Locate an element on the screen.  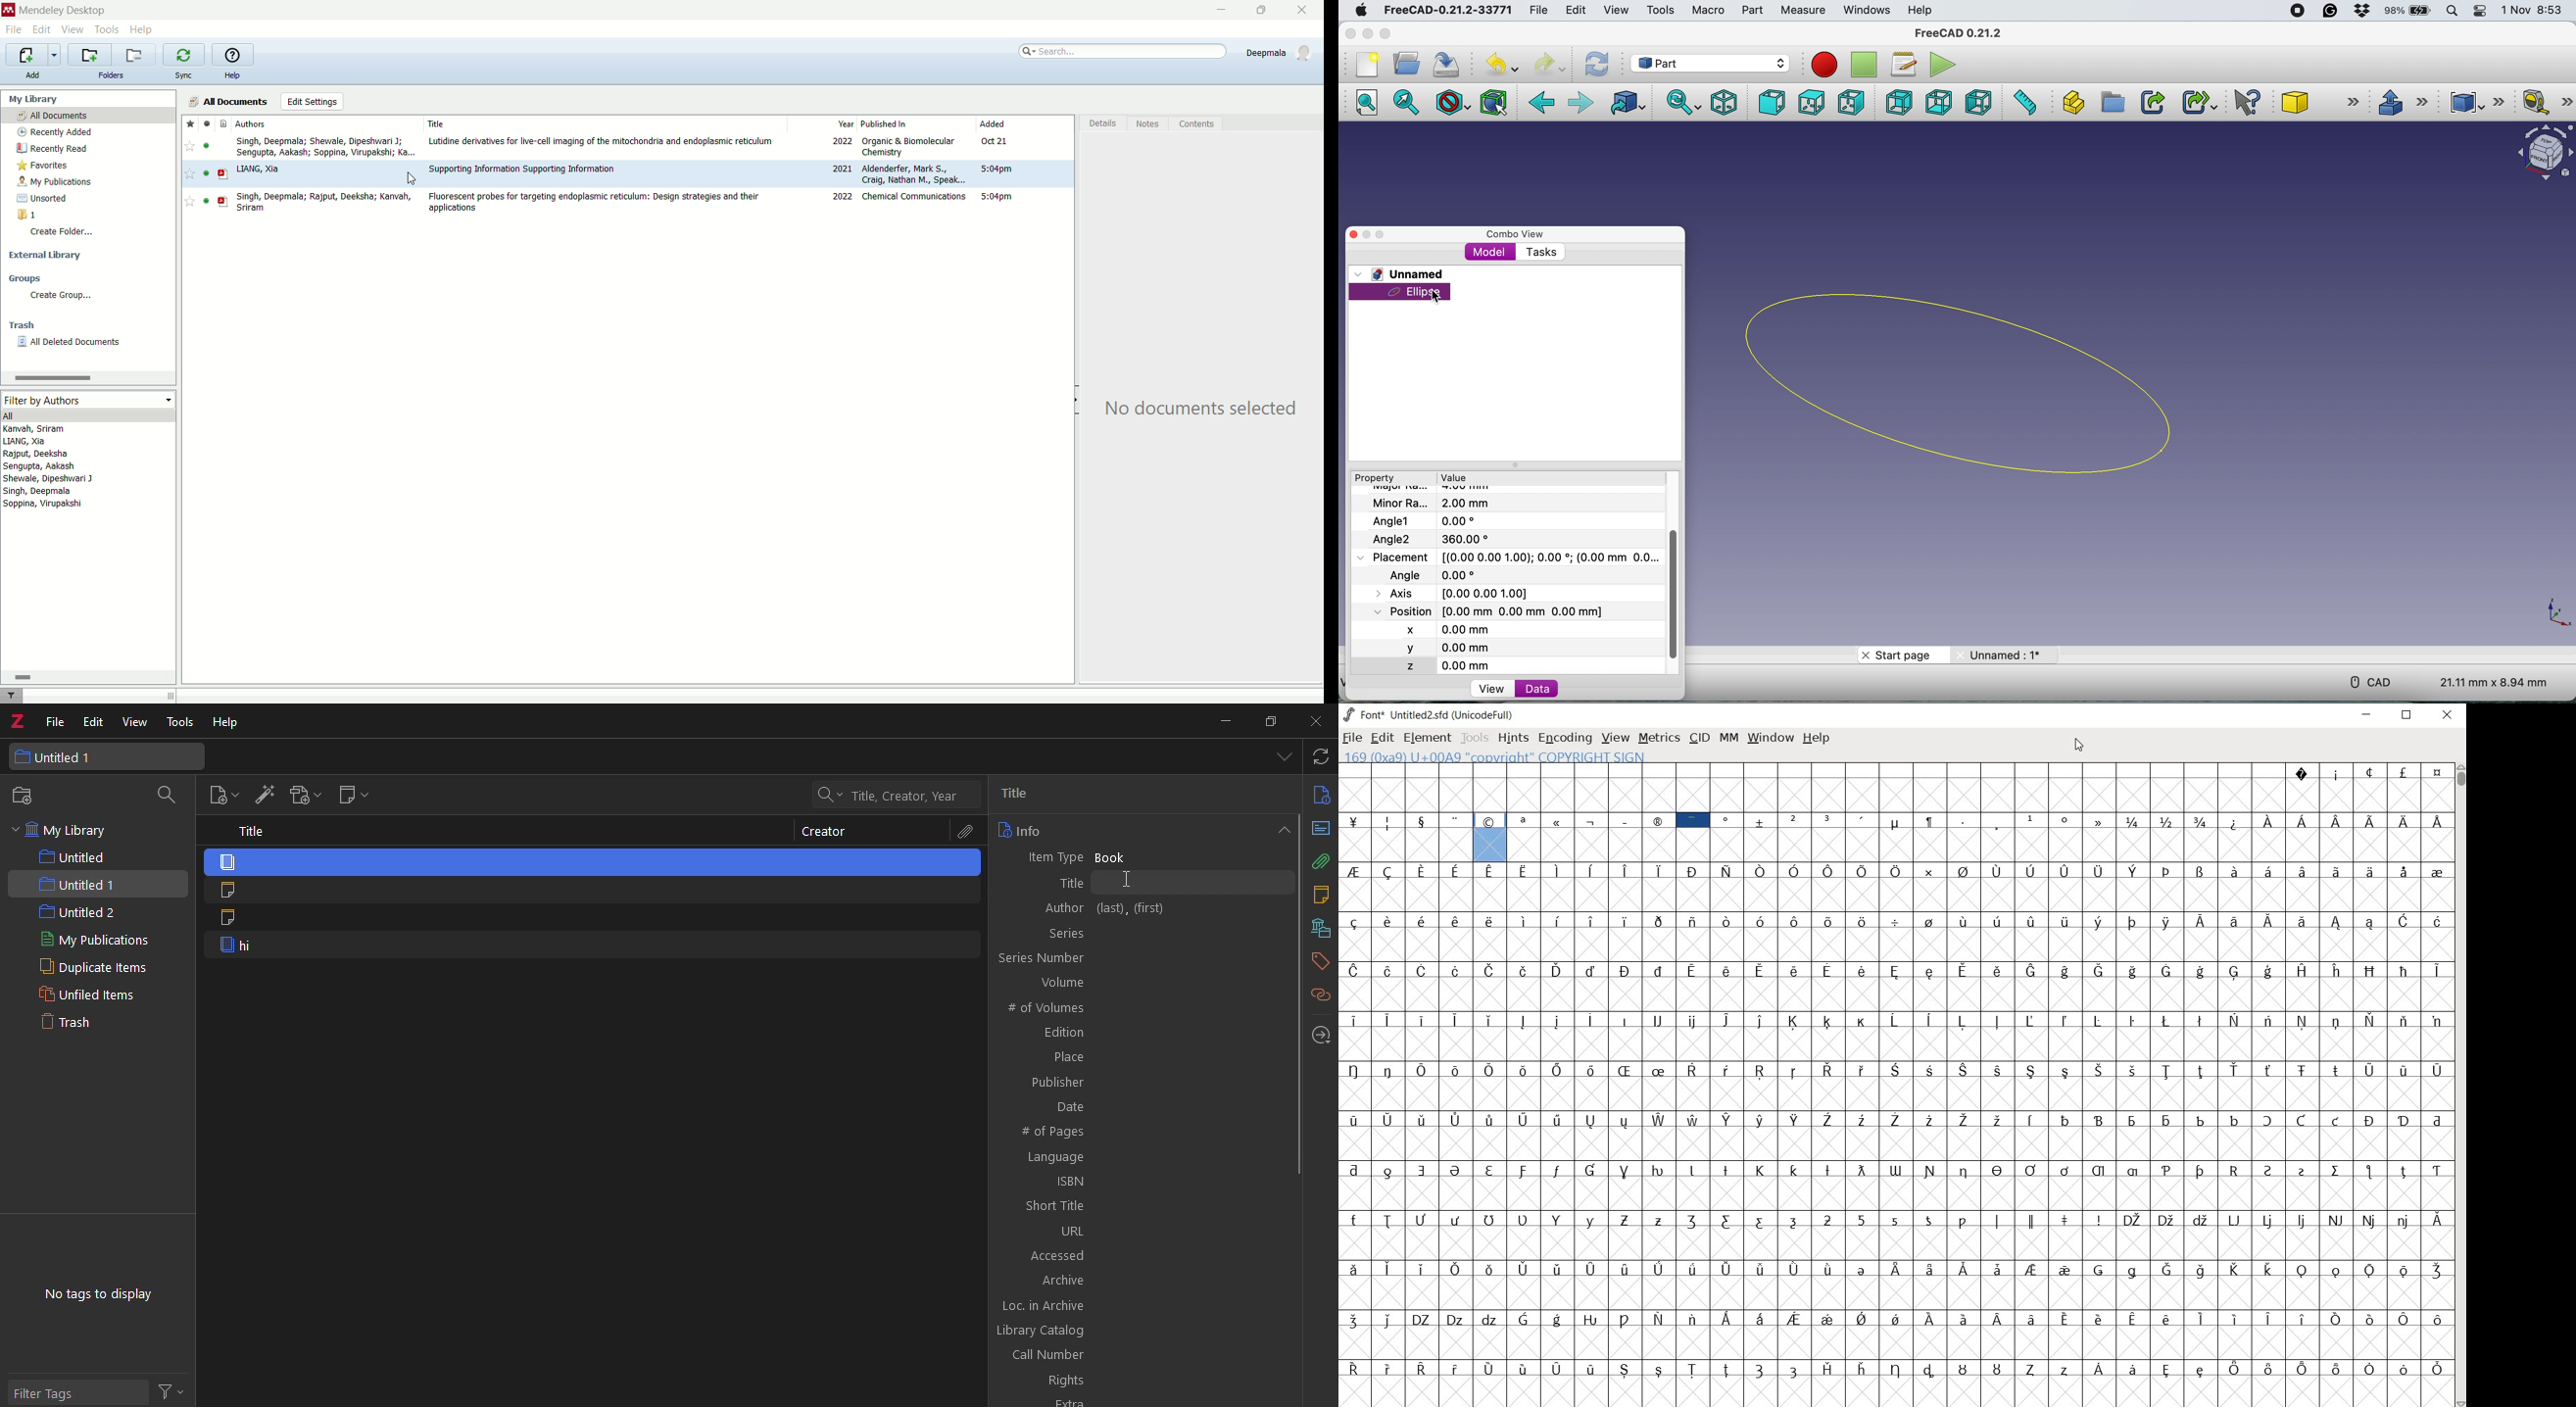
toggle hide/show is located at coordinates (1075, 399).